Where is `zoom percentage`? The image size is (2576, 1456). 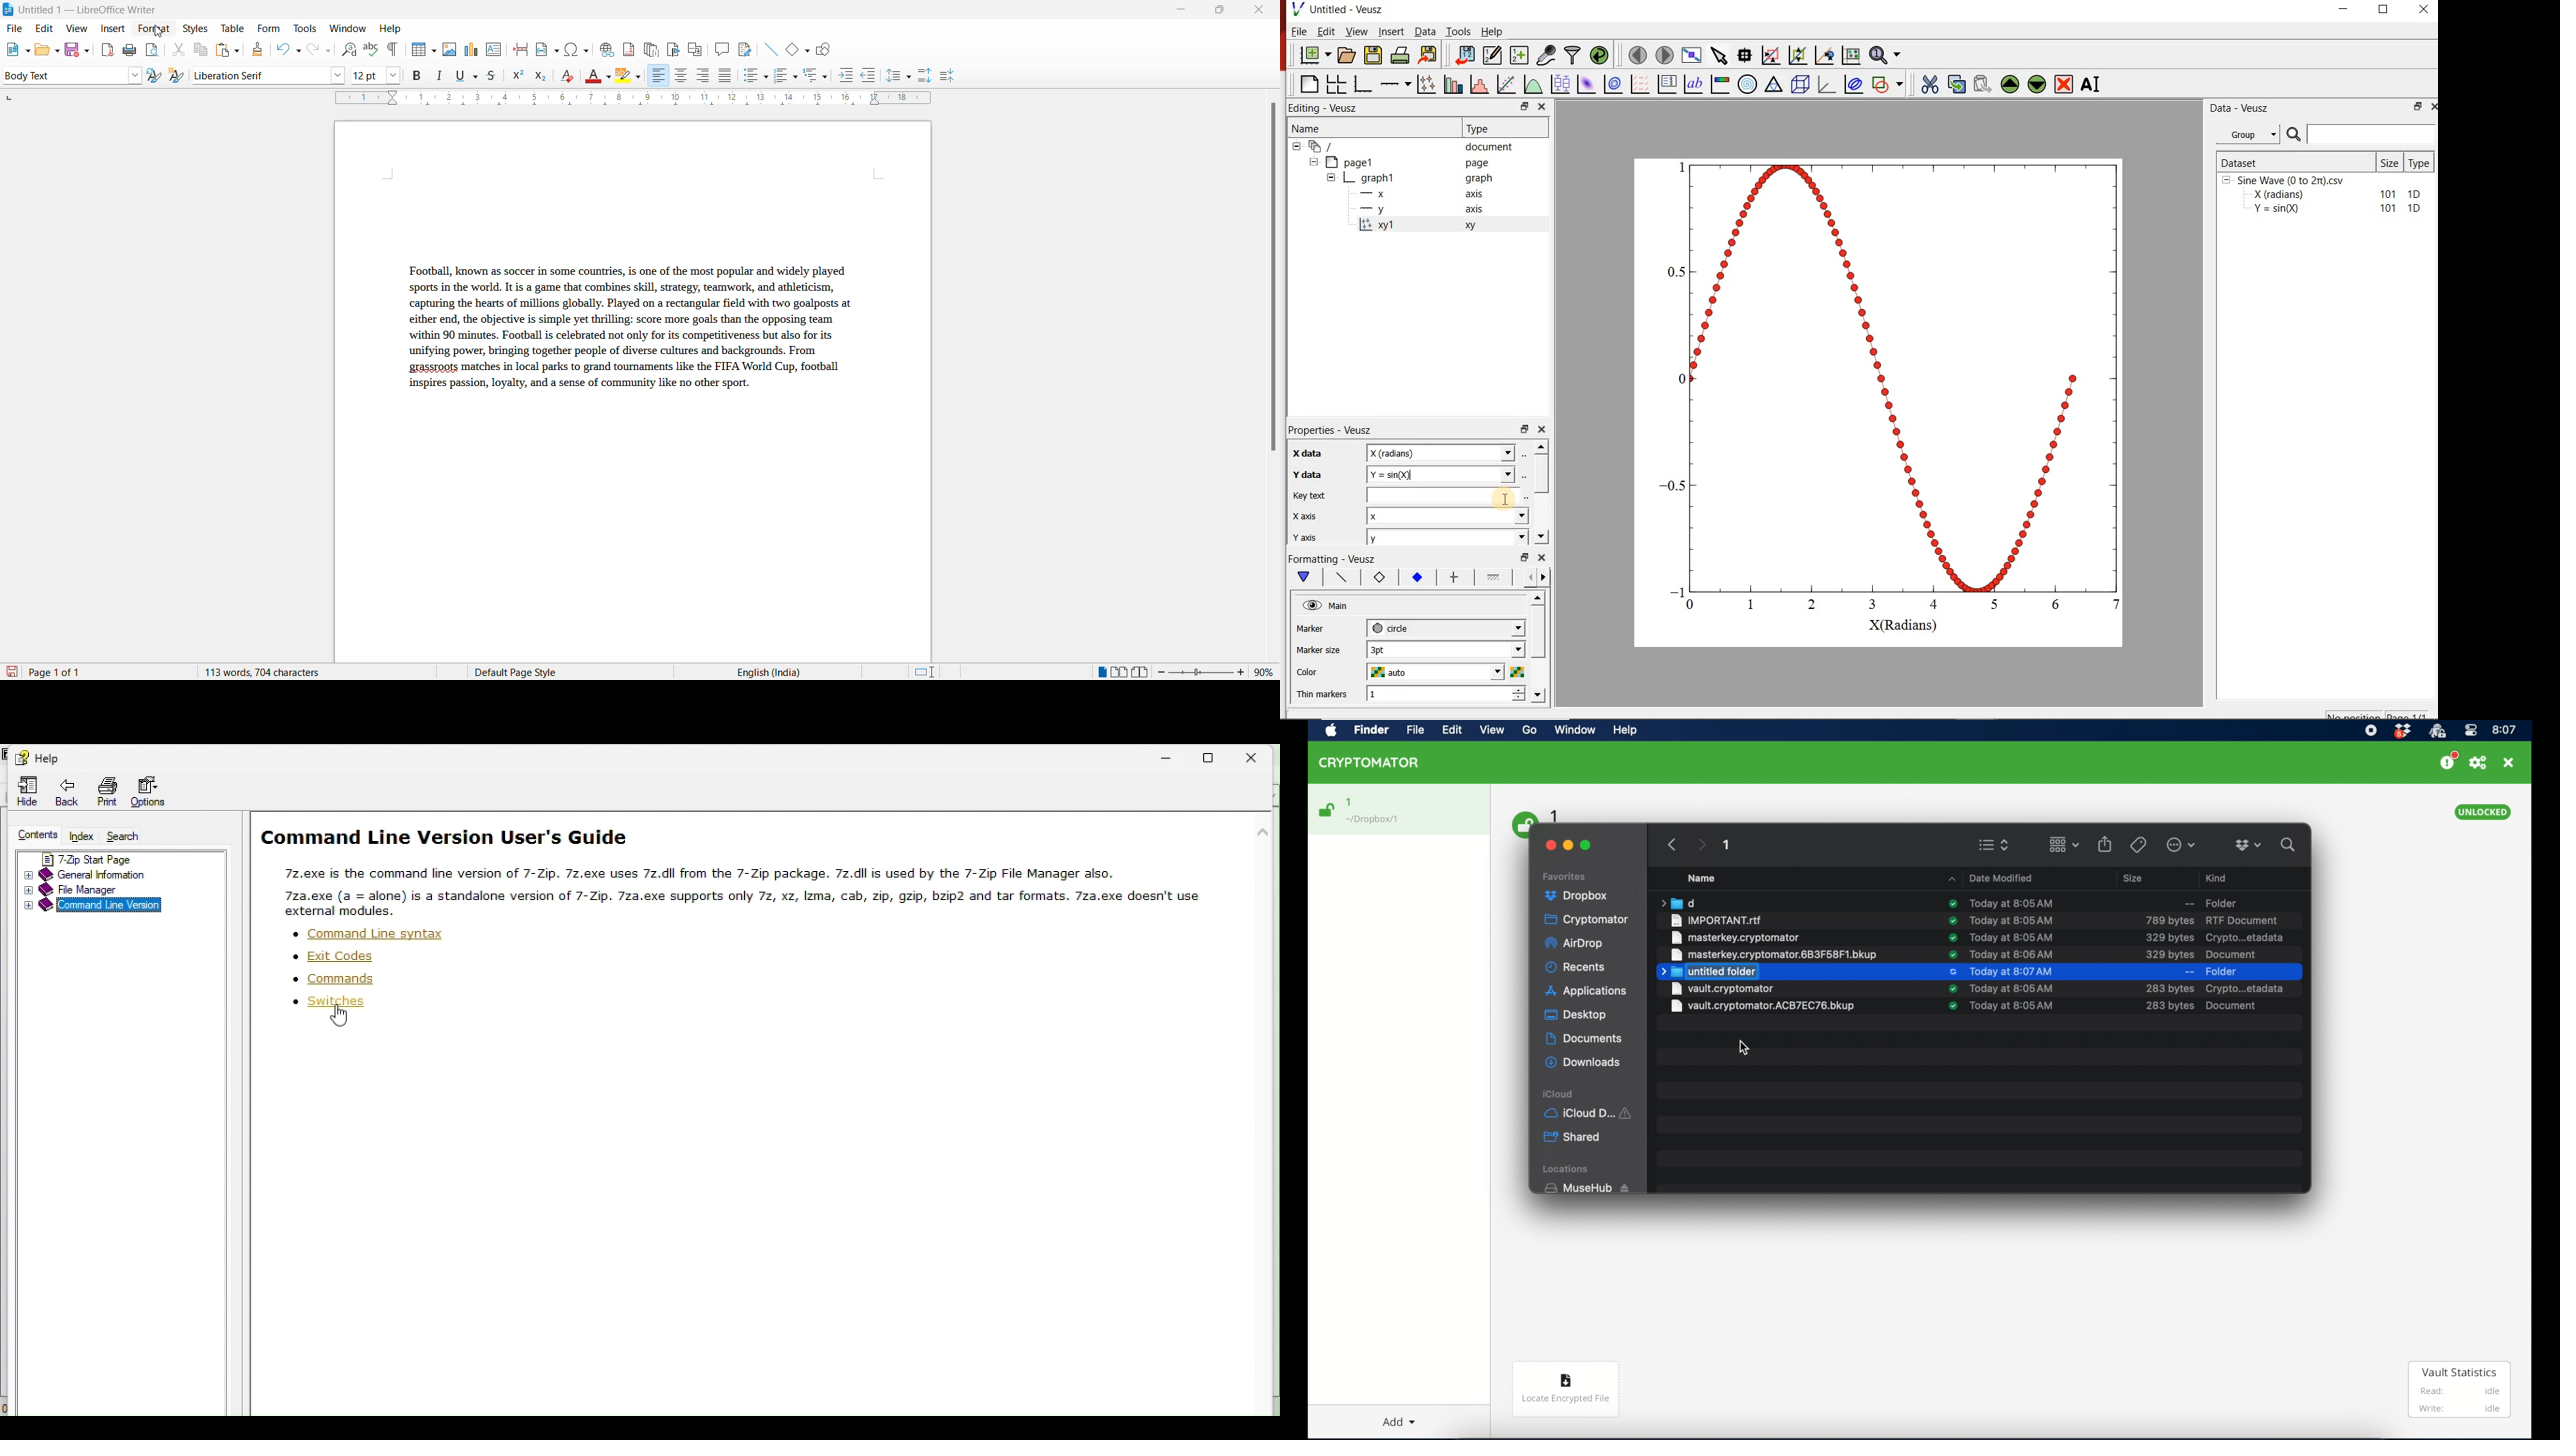
zoom percentage is located at coordinates (1267, 671).